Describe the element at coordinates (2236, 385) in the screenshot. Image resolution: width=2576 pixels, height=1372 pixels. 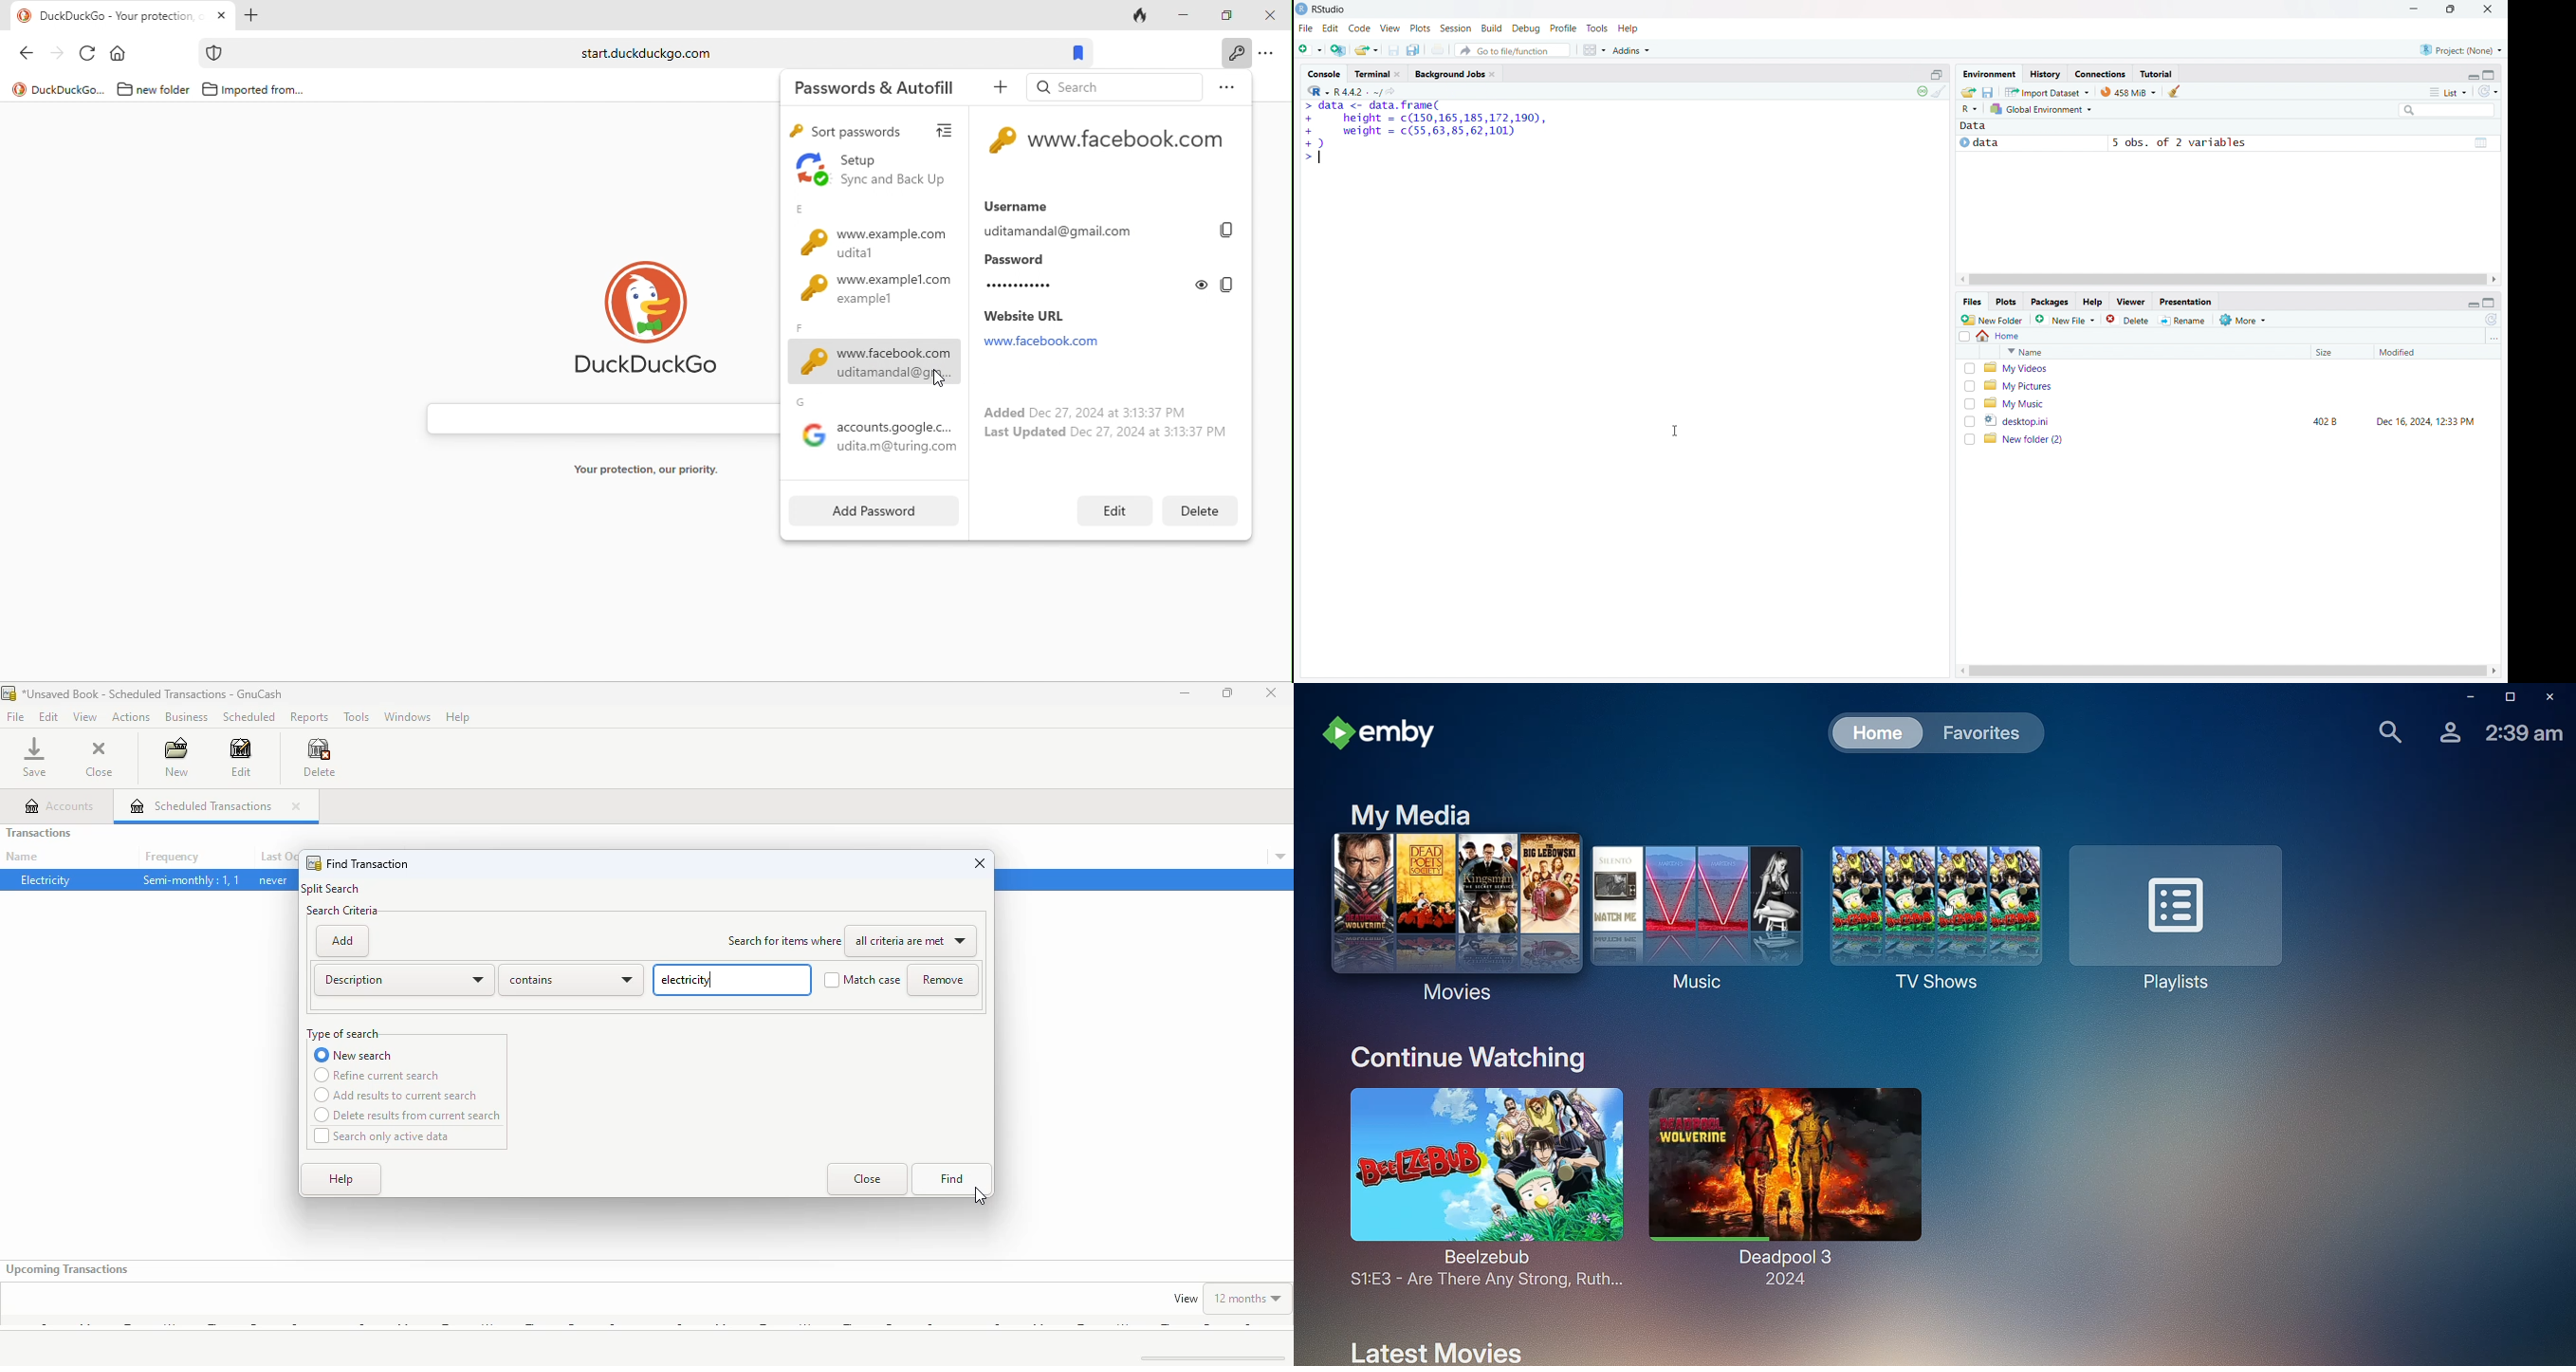
I see `my pictures` at that location.